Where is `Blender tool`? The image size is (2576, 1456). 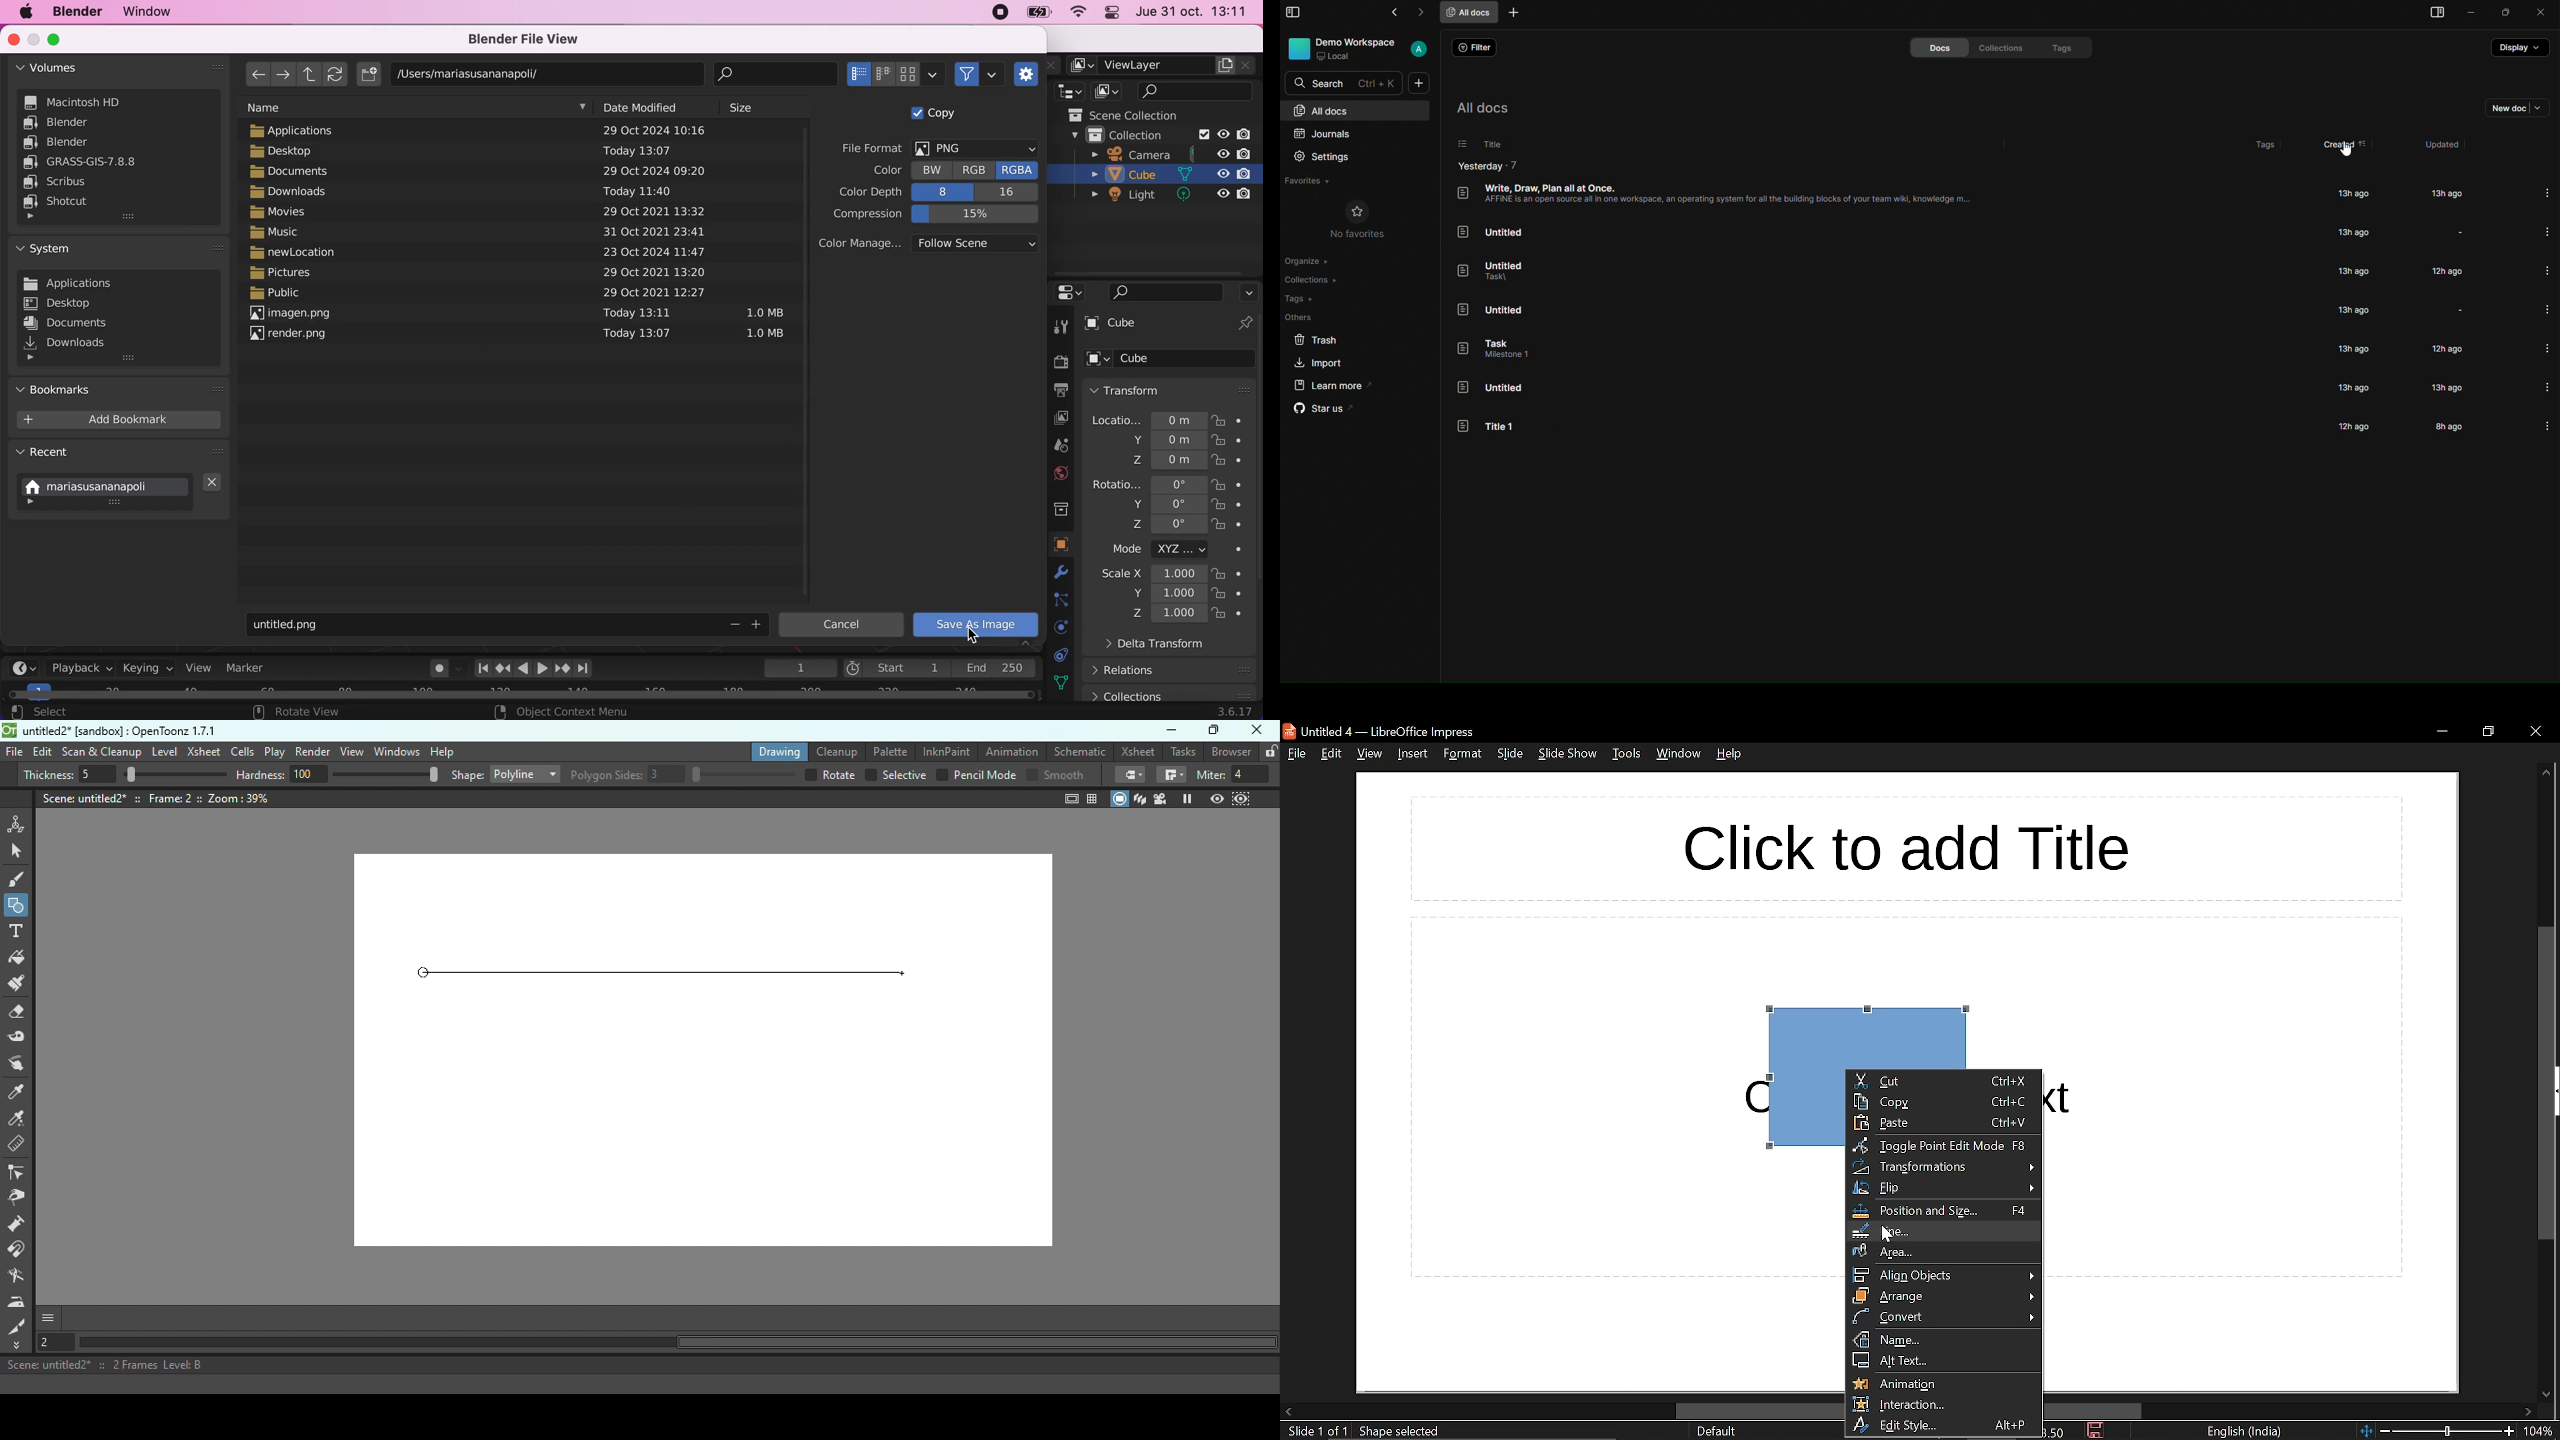
Blender tool is located at coordinates (20, 1278).